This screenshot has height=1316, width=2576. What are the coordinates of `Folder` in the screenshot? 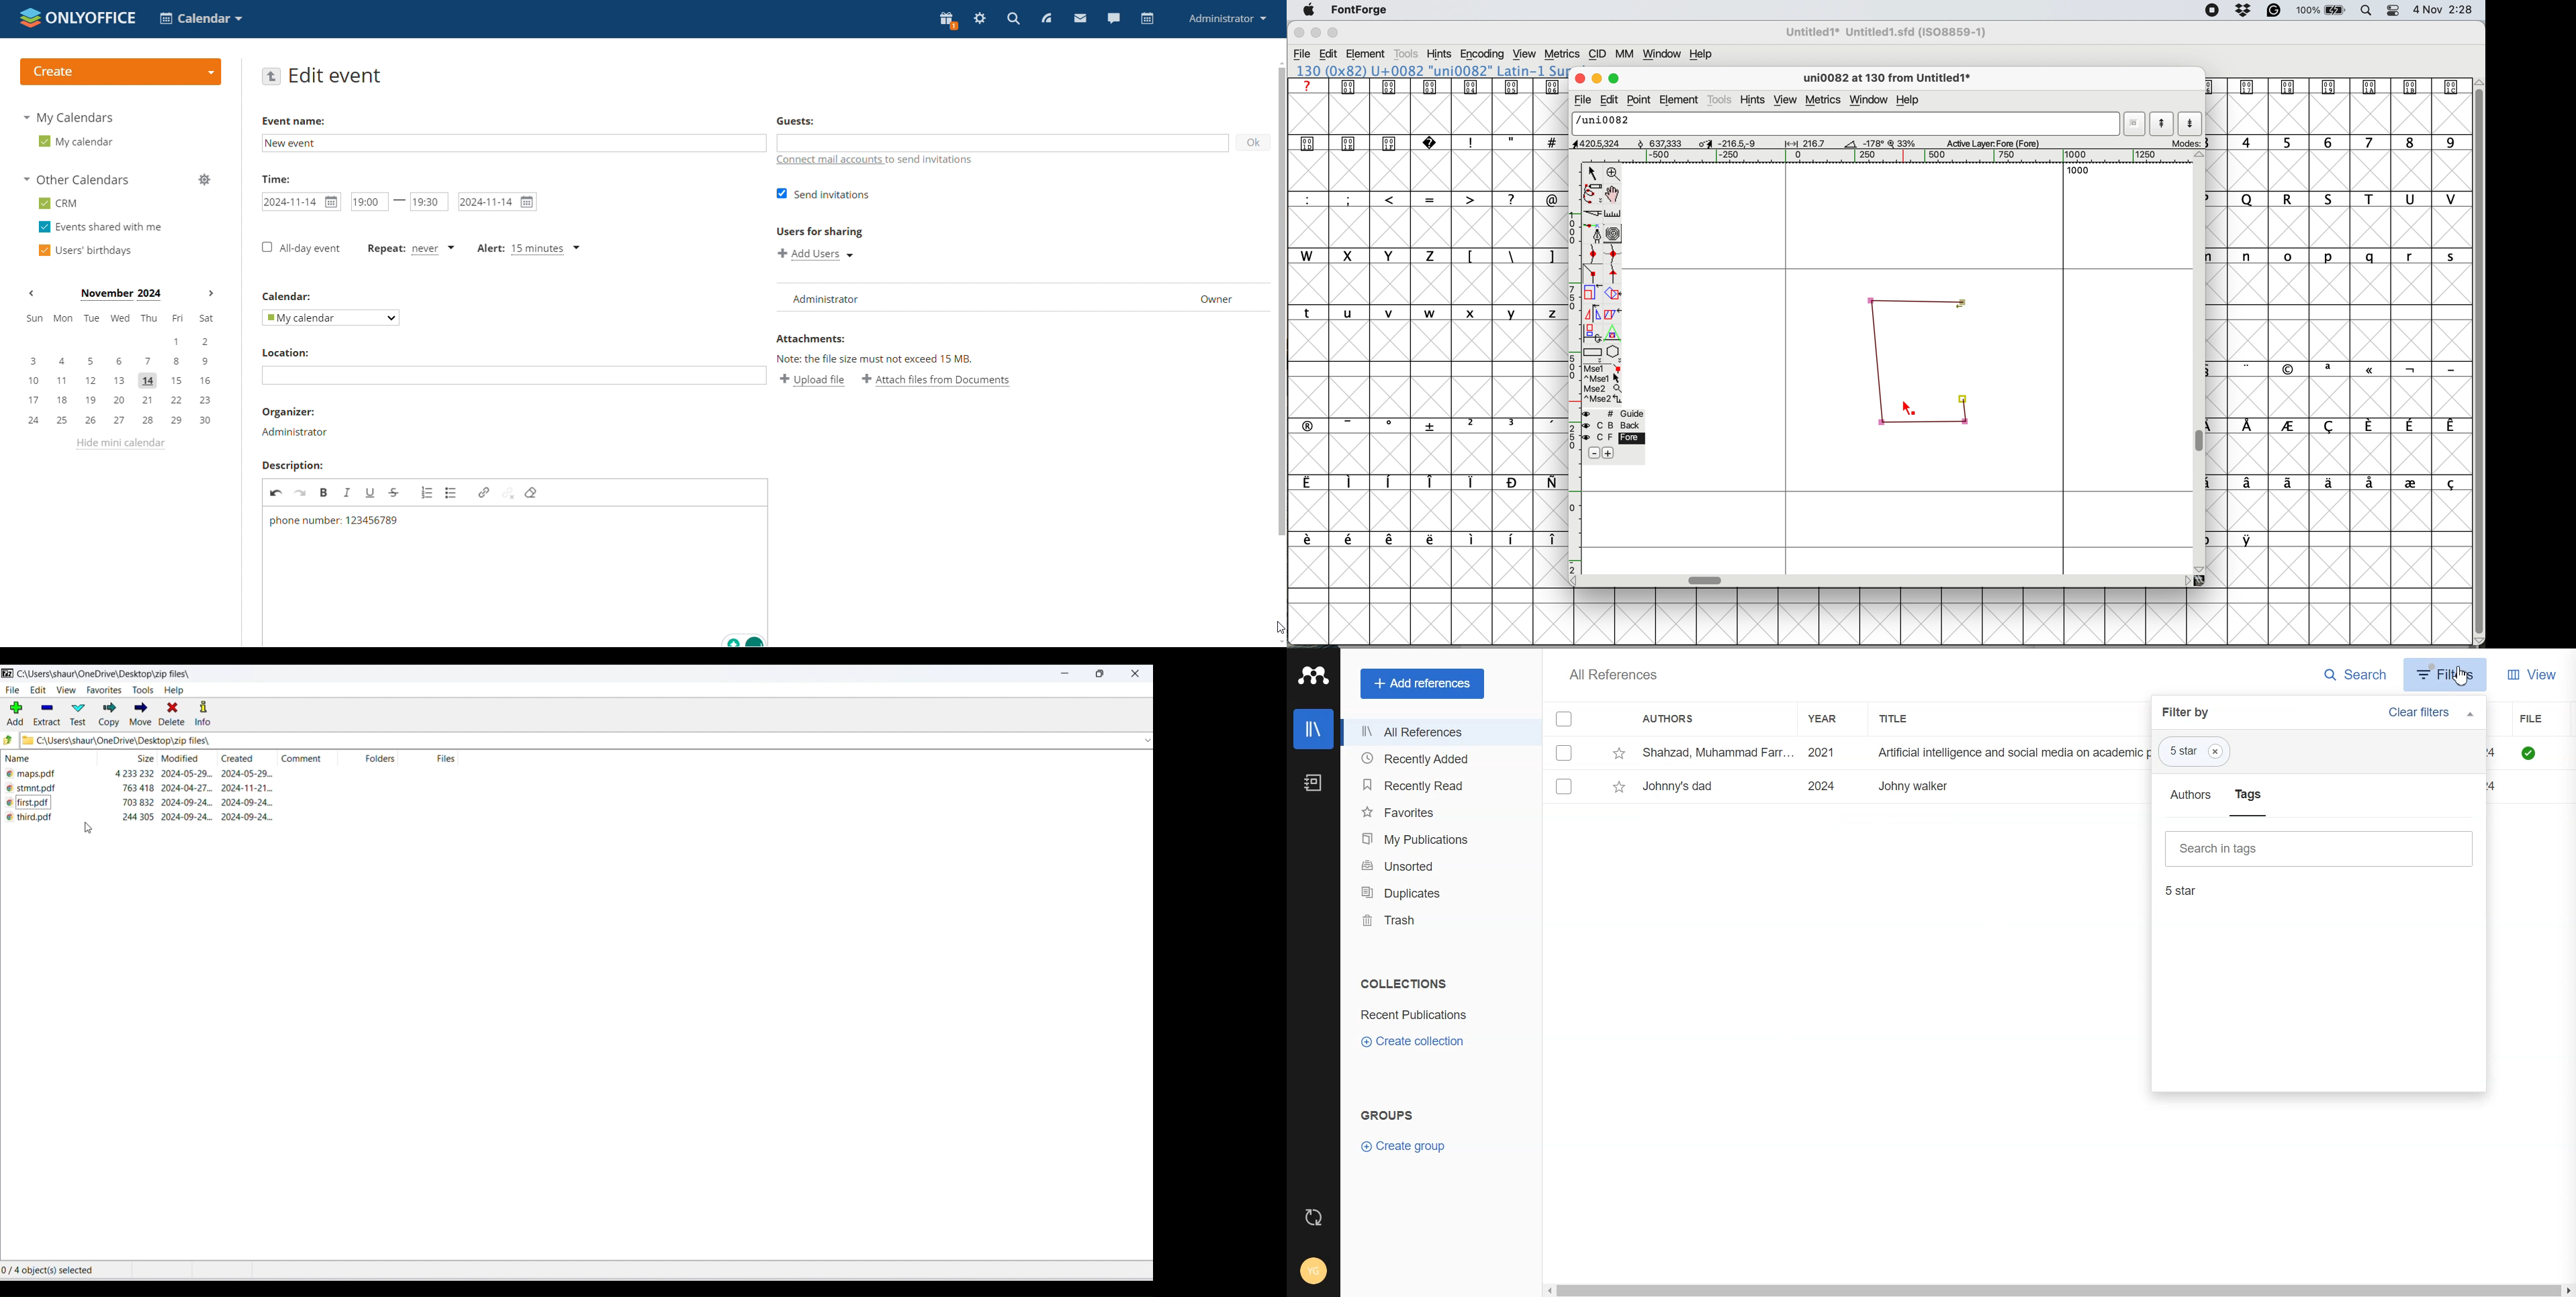 It's located at (1416, 1015).